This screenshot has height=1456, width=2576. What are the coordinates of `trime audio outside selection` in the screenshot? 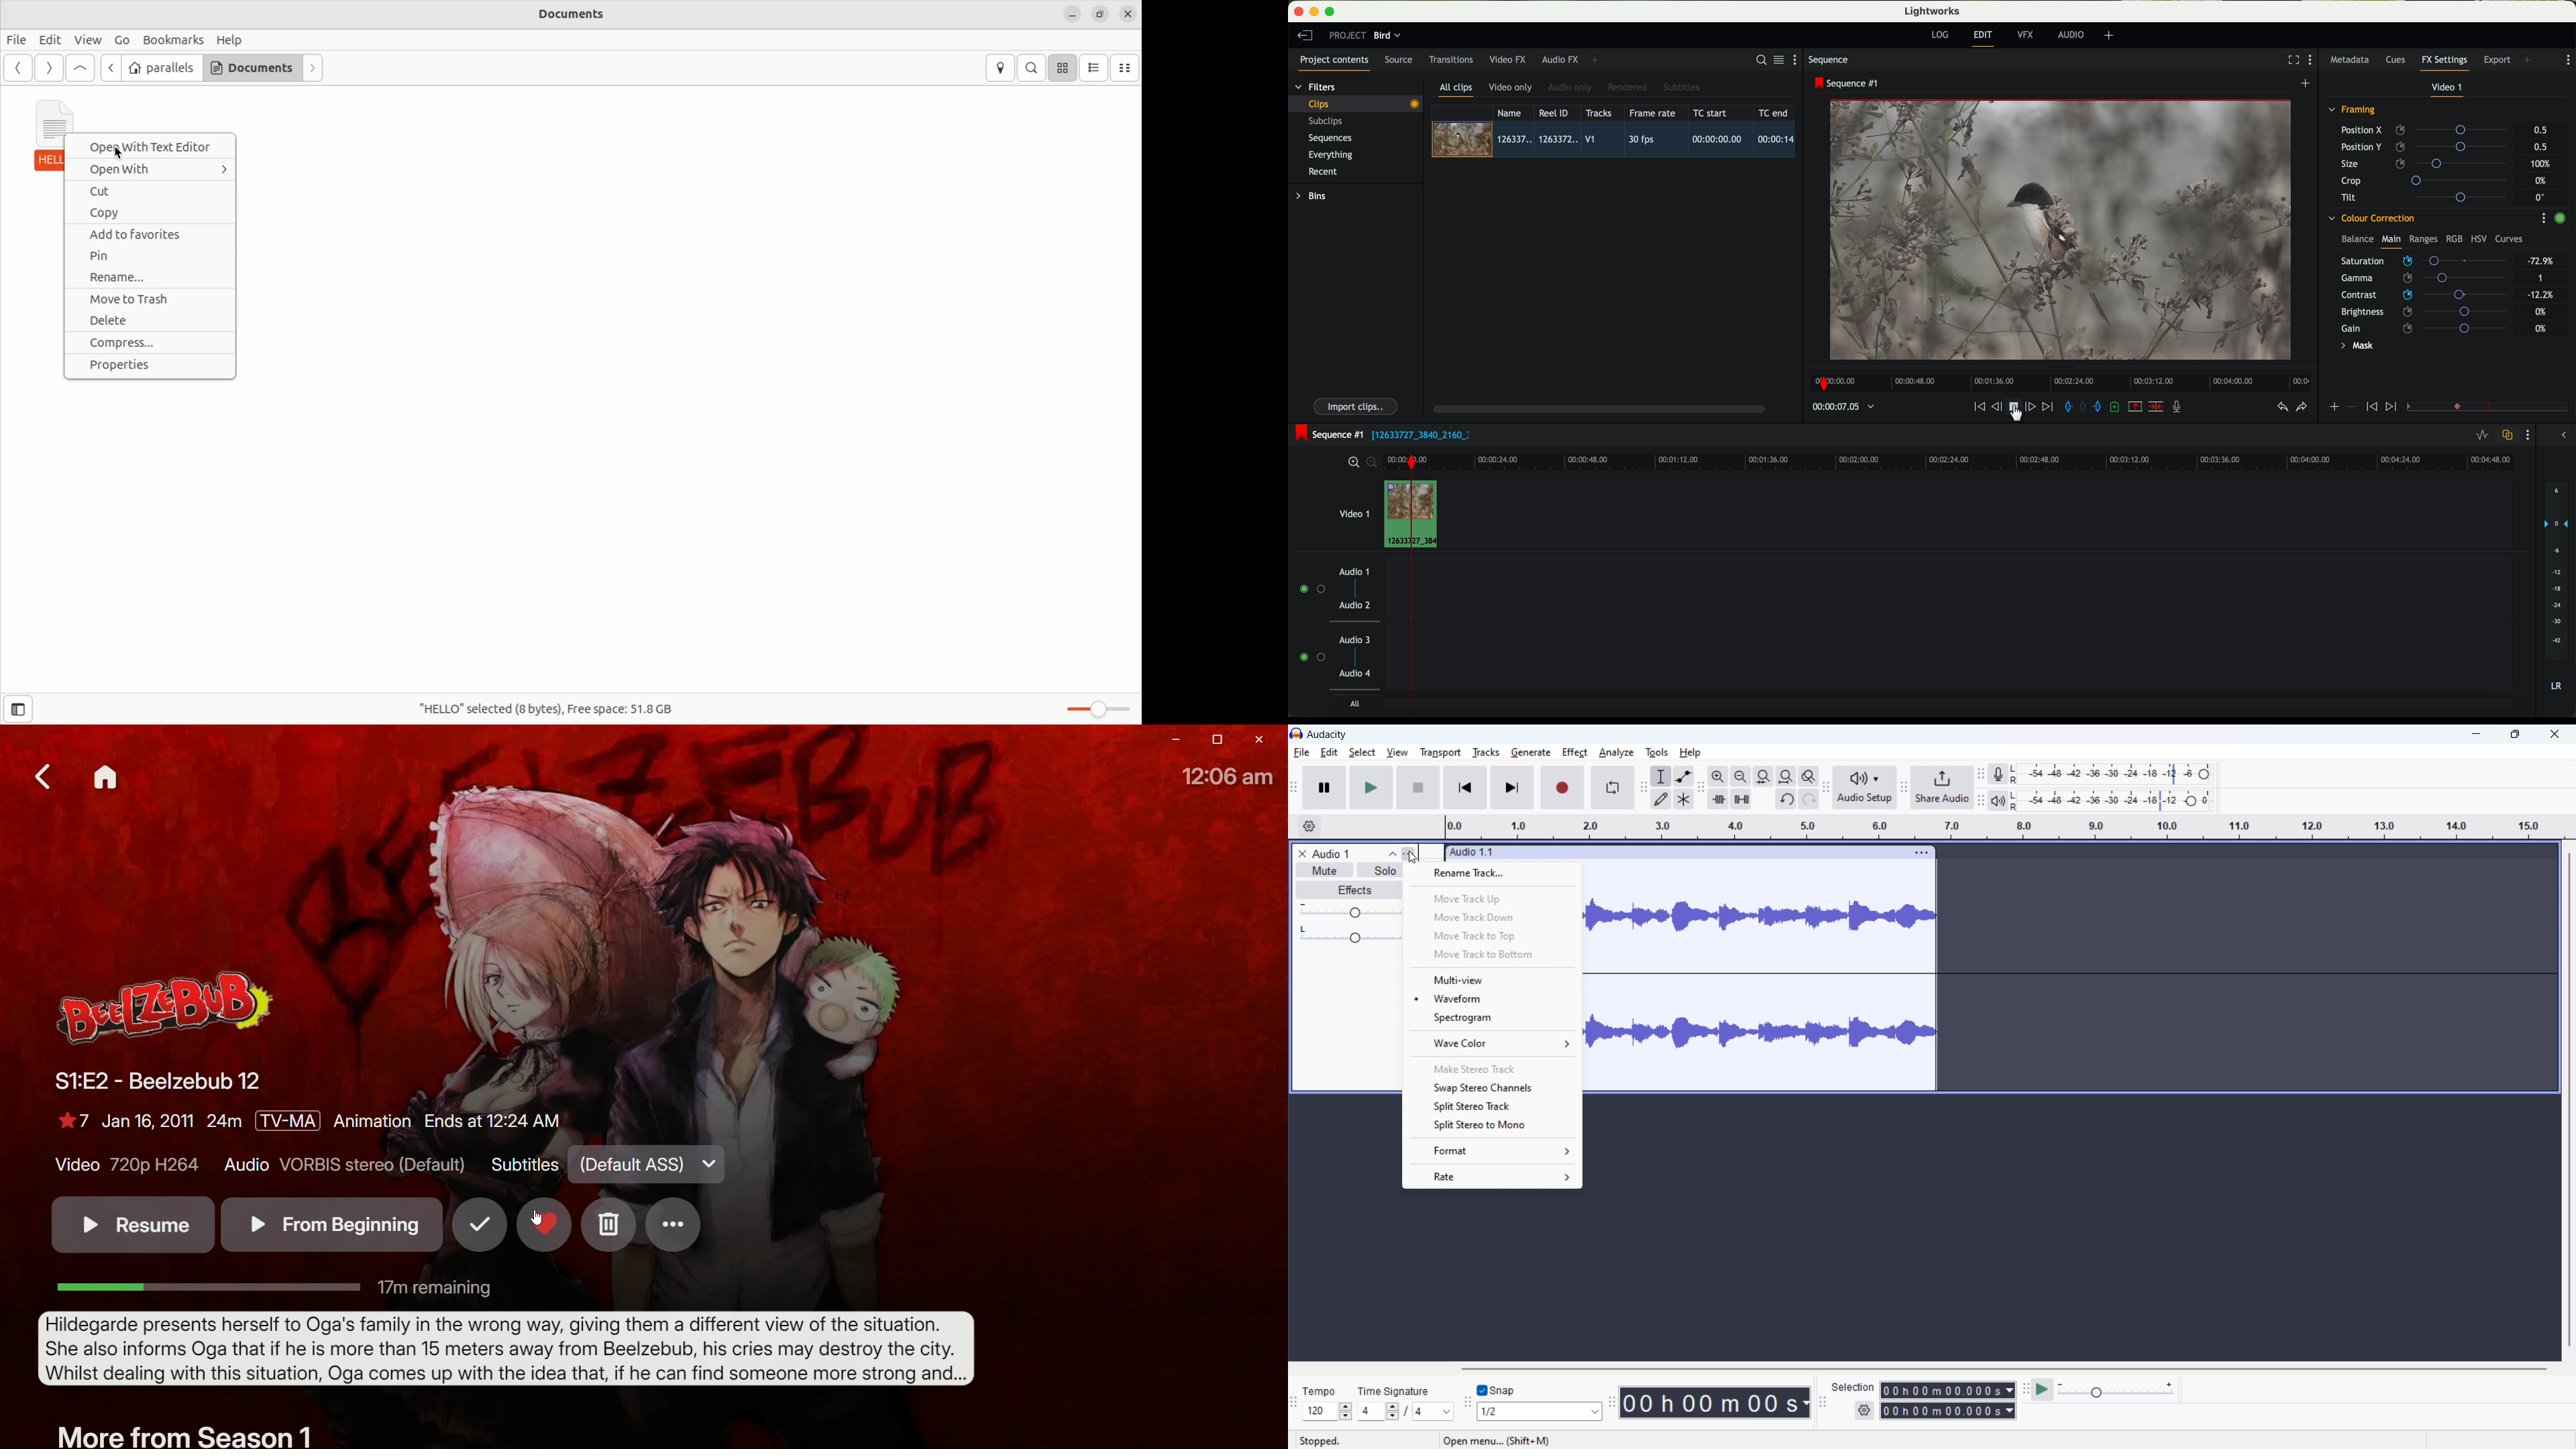 It's located at (1719, 799).